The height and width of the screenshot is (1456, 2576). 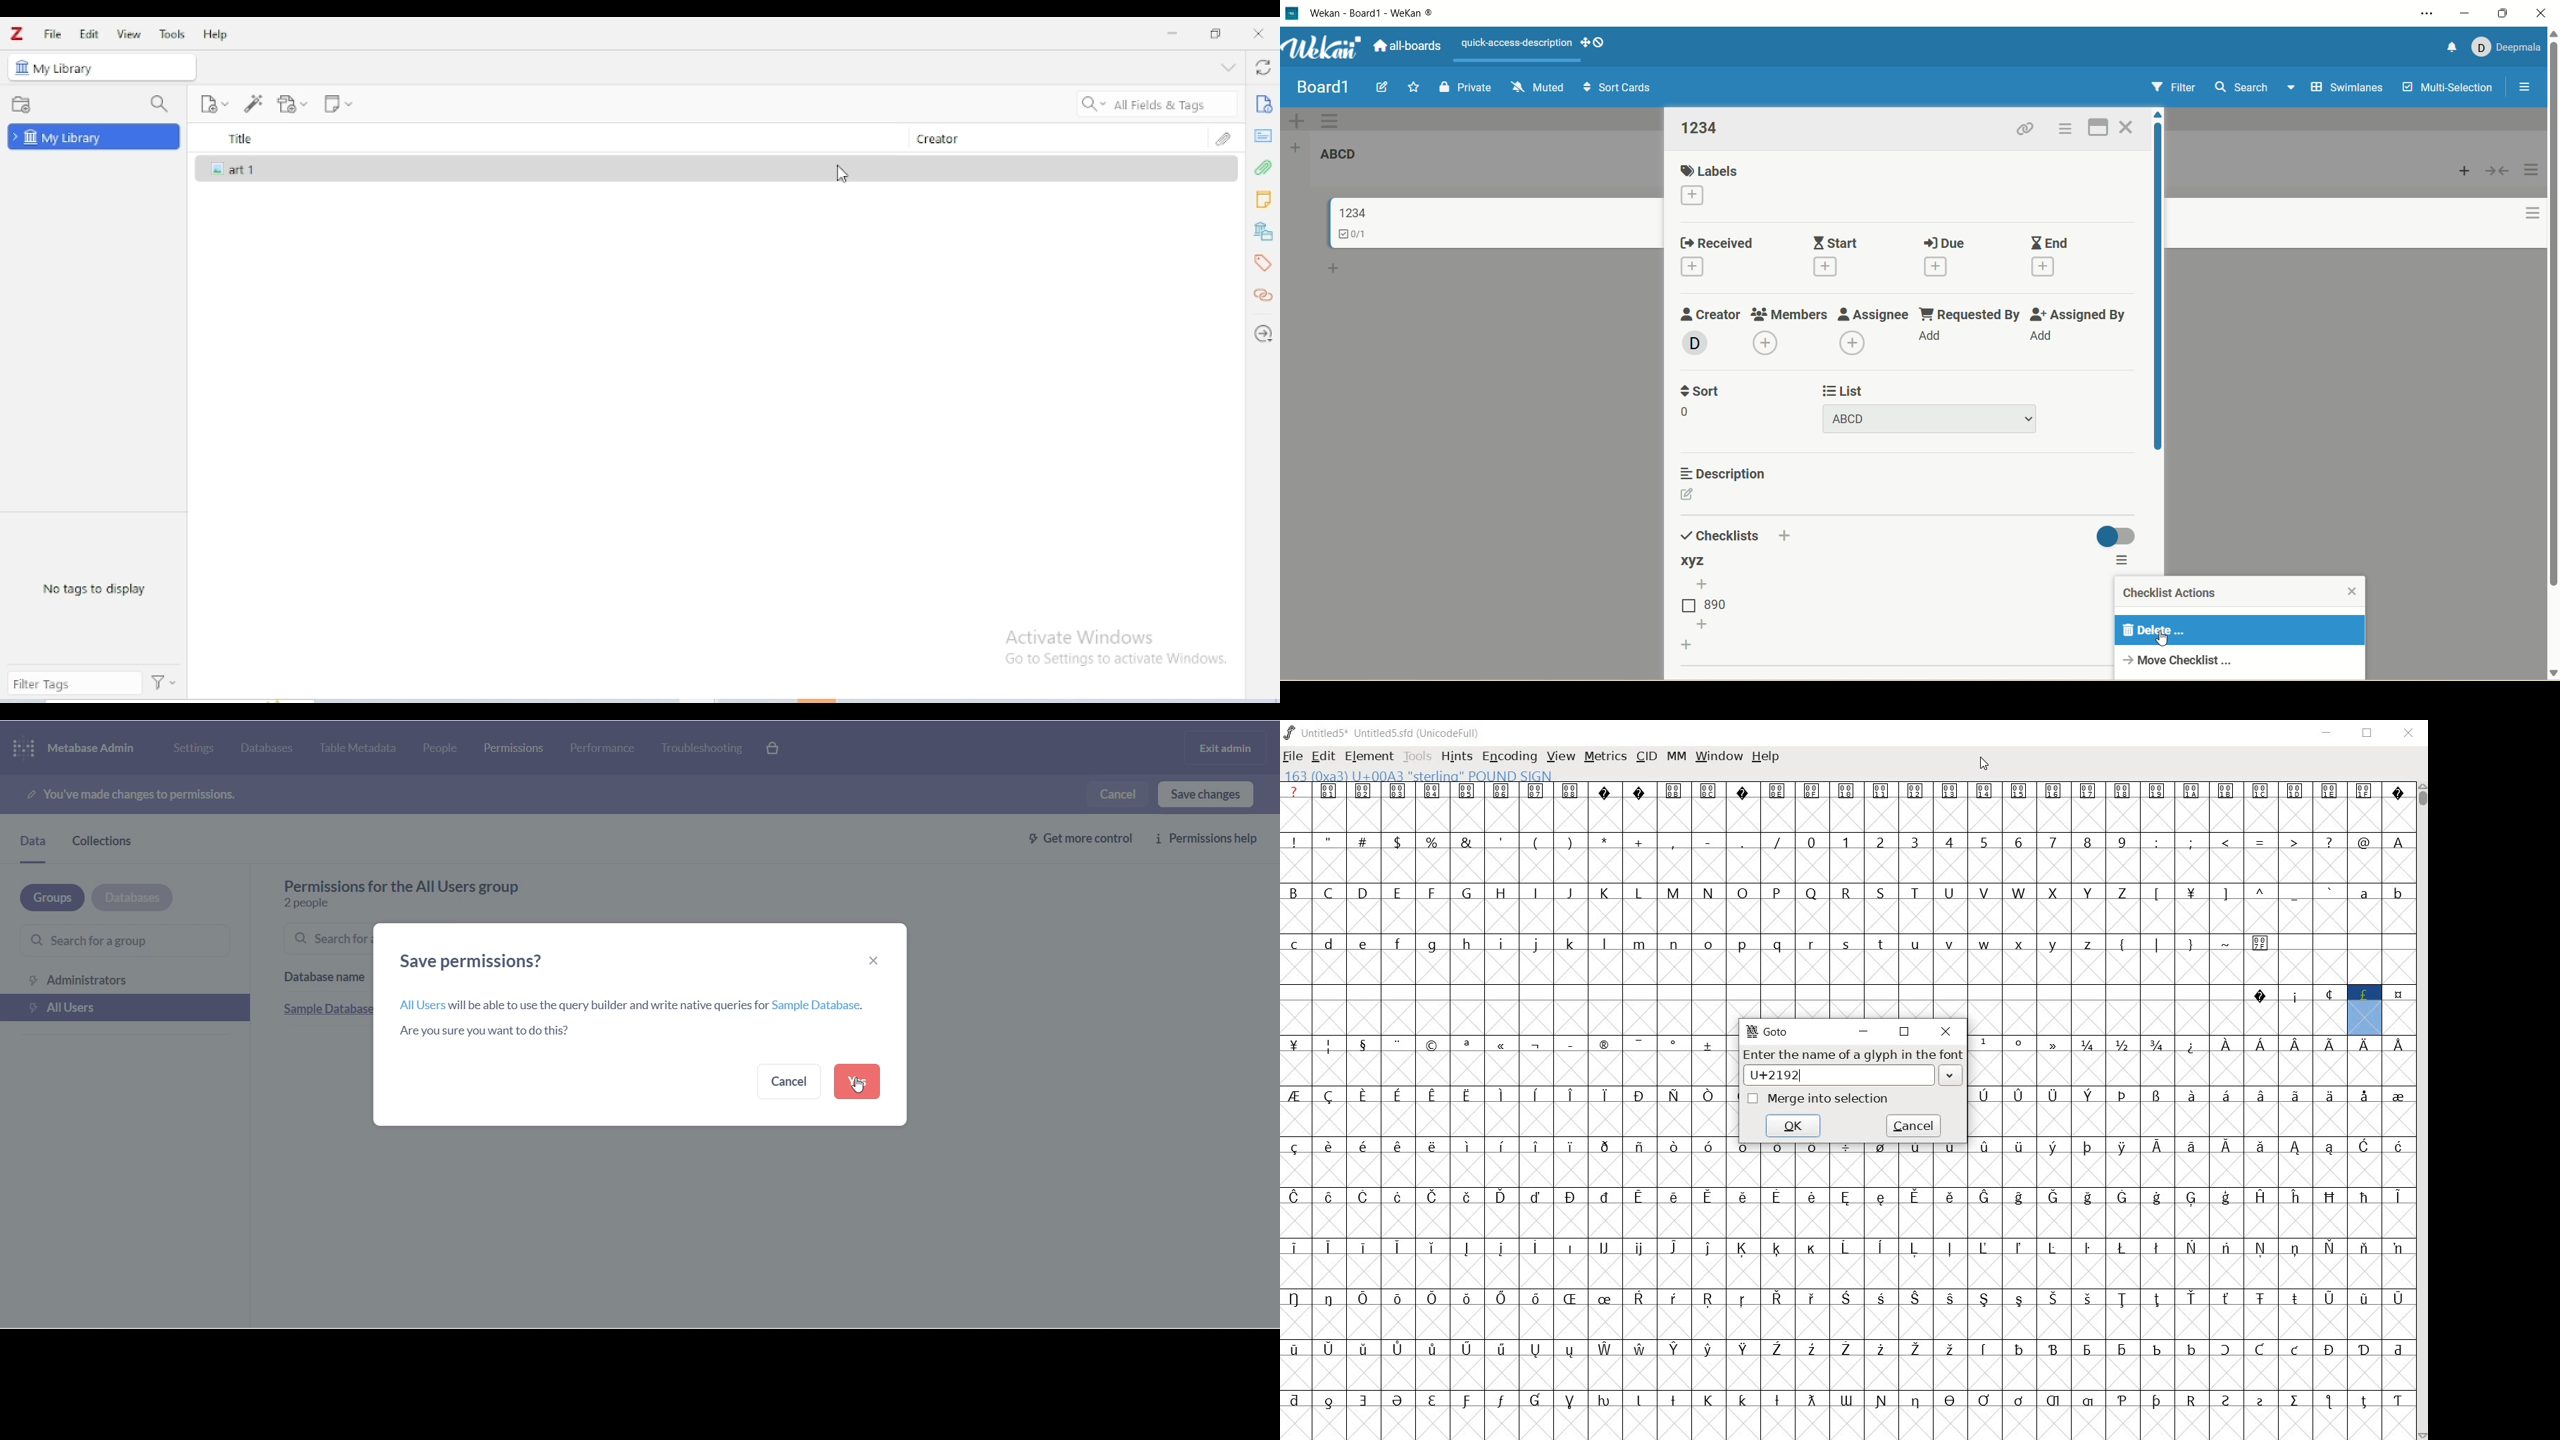 I want to click on vertical scroll bar, so click(x=2163, y=290).